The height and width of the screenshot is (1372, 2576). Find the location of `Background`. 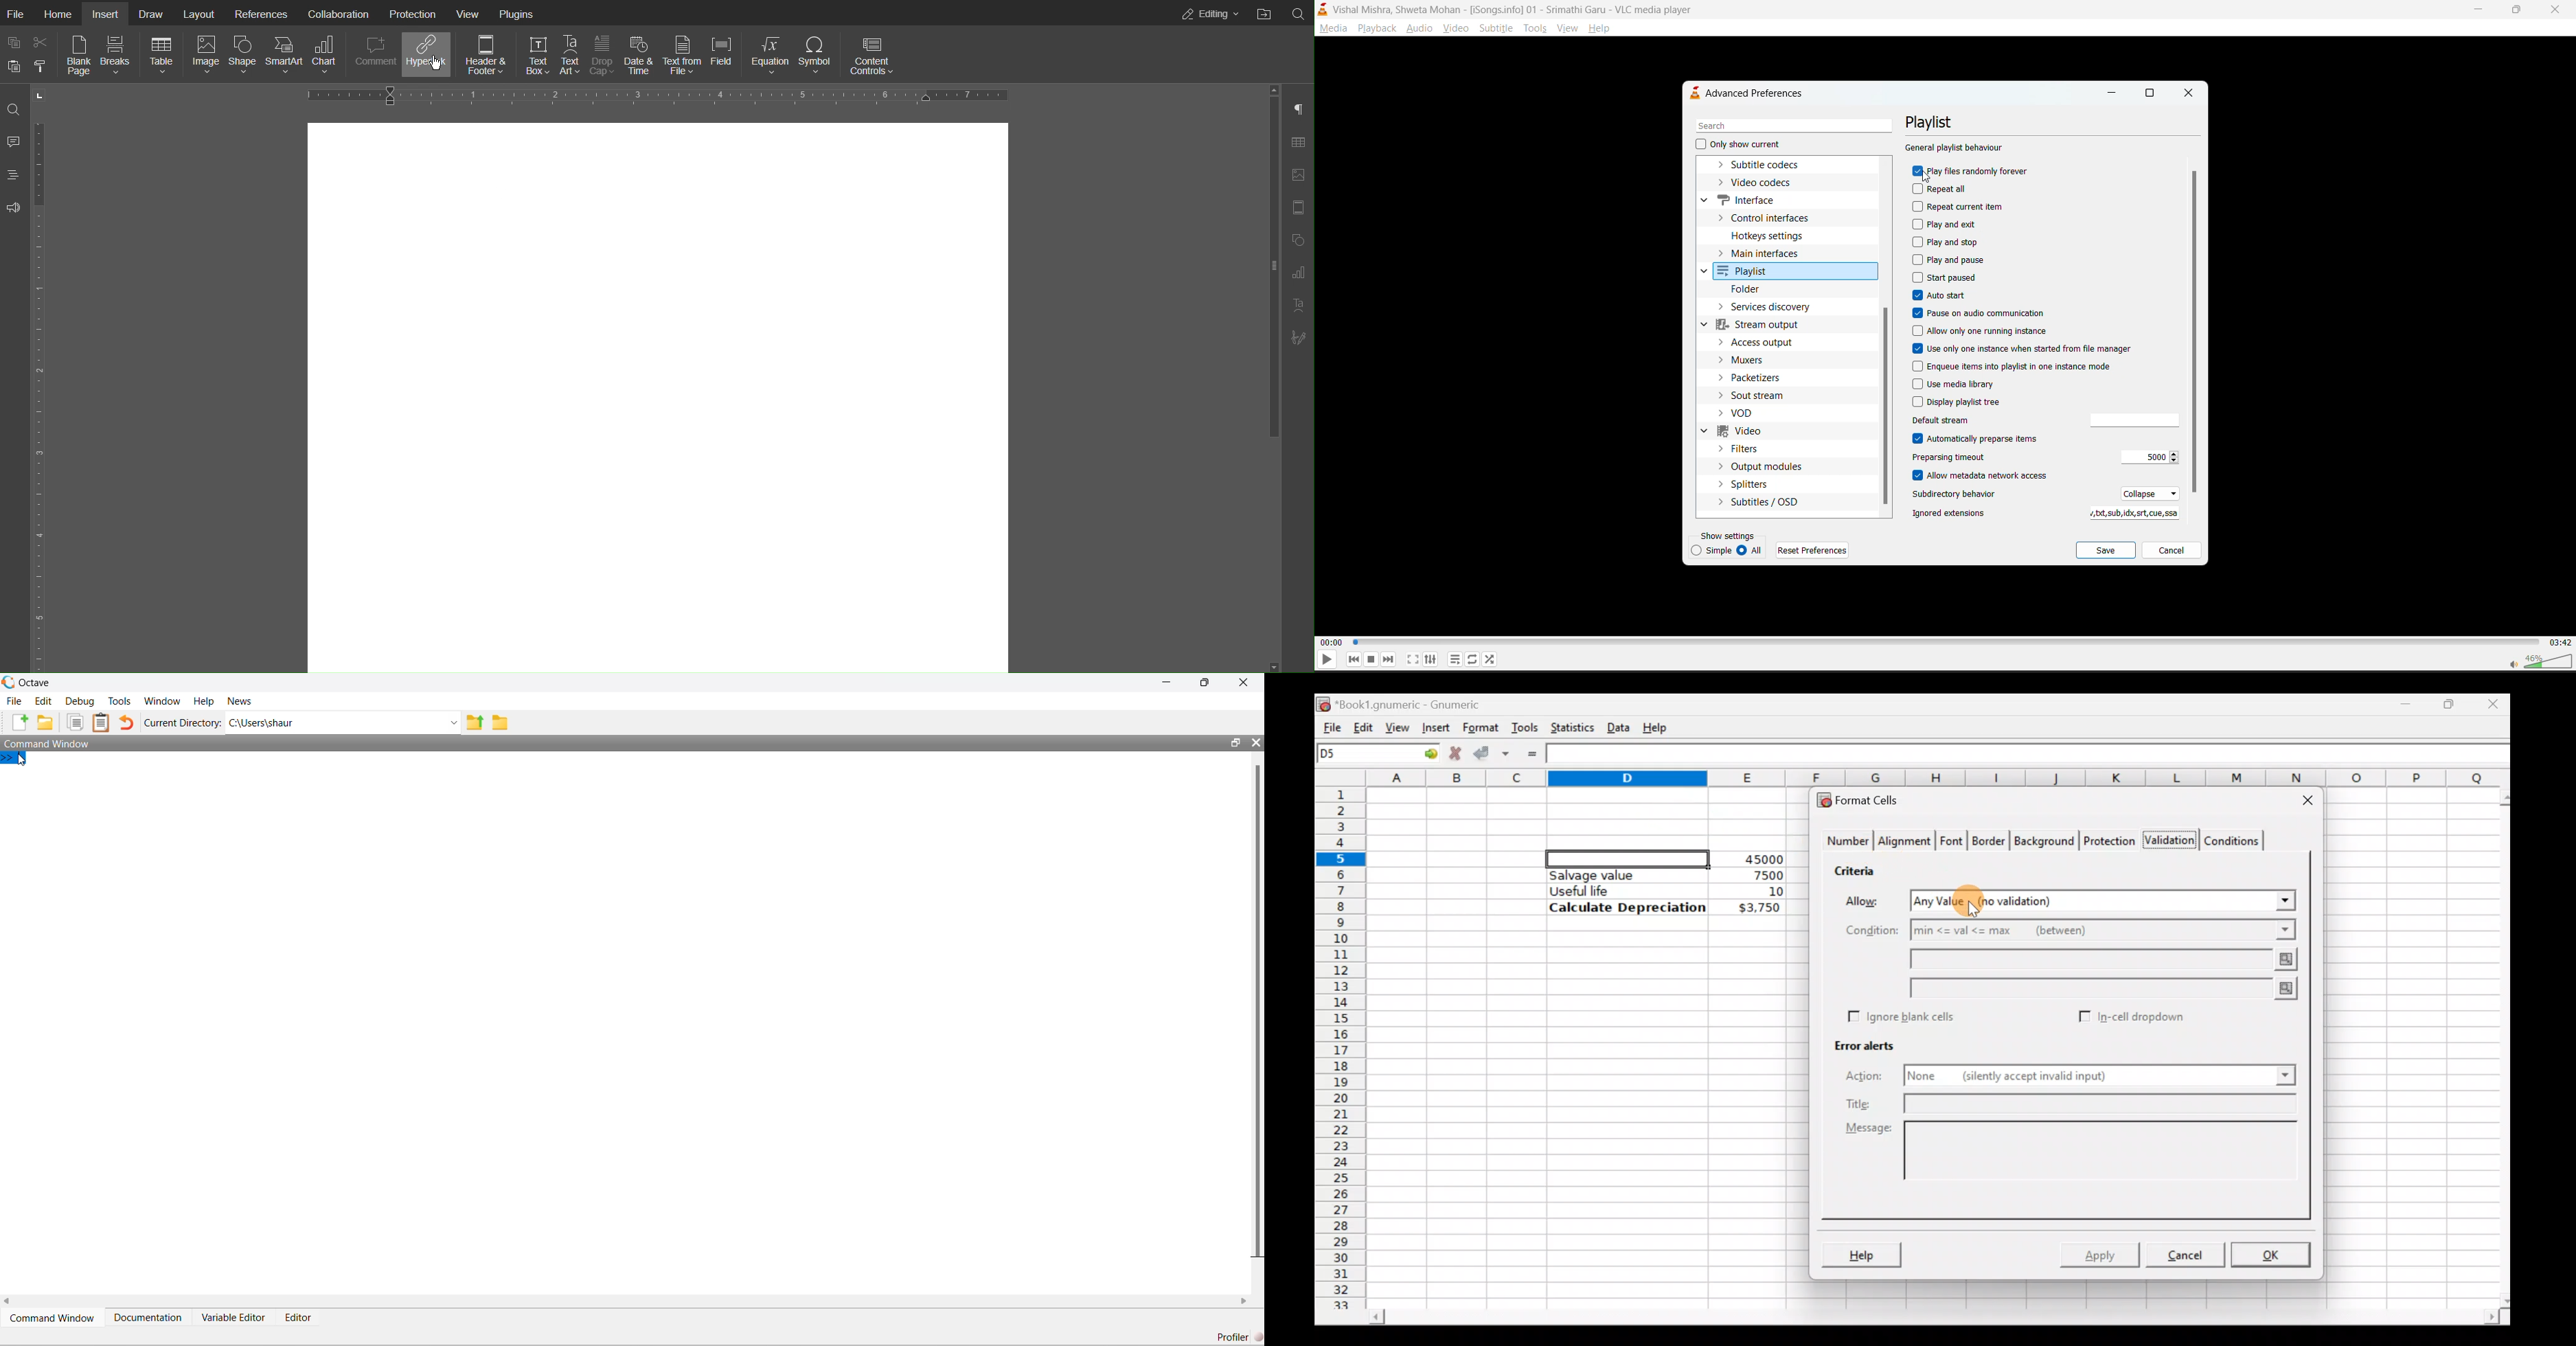

Background is located at coordinates (2044, 840).